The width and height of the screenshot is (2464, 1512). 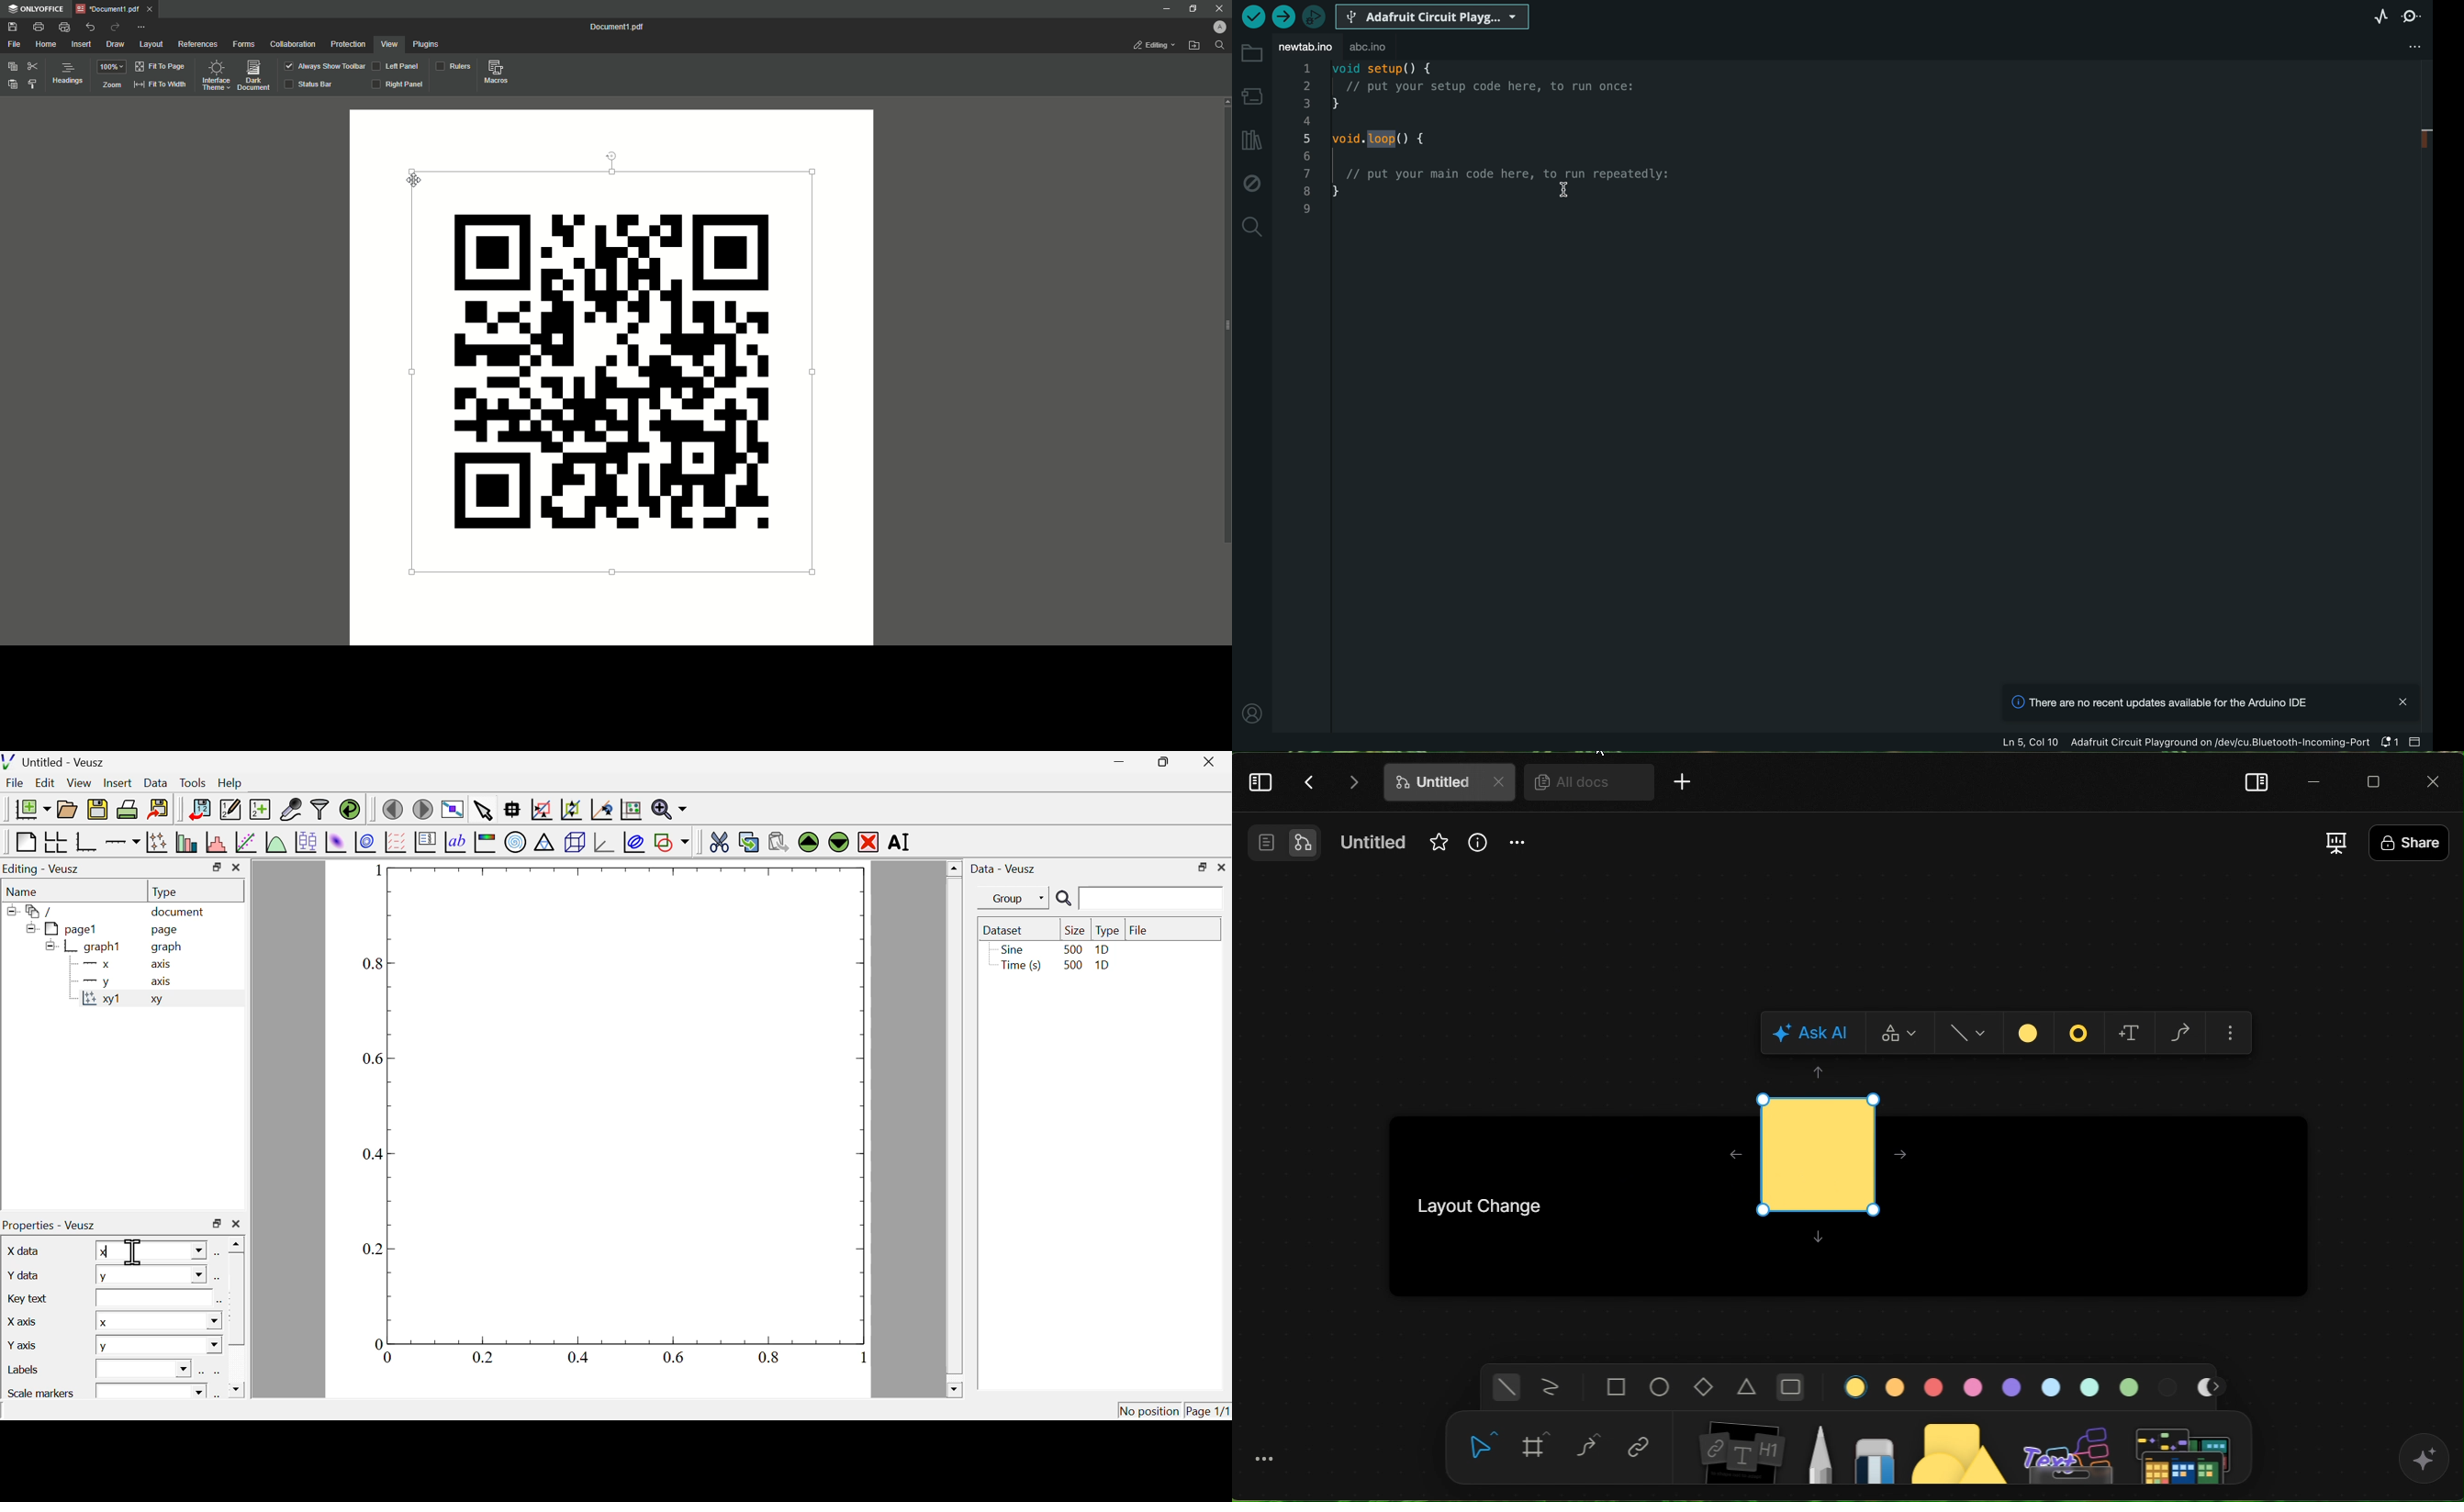 I want to click on slider, so click(x=1215, y=325).